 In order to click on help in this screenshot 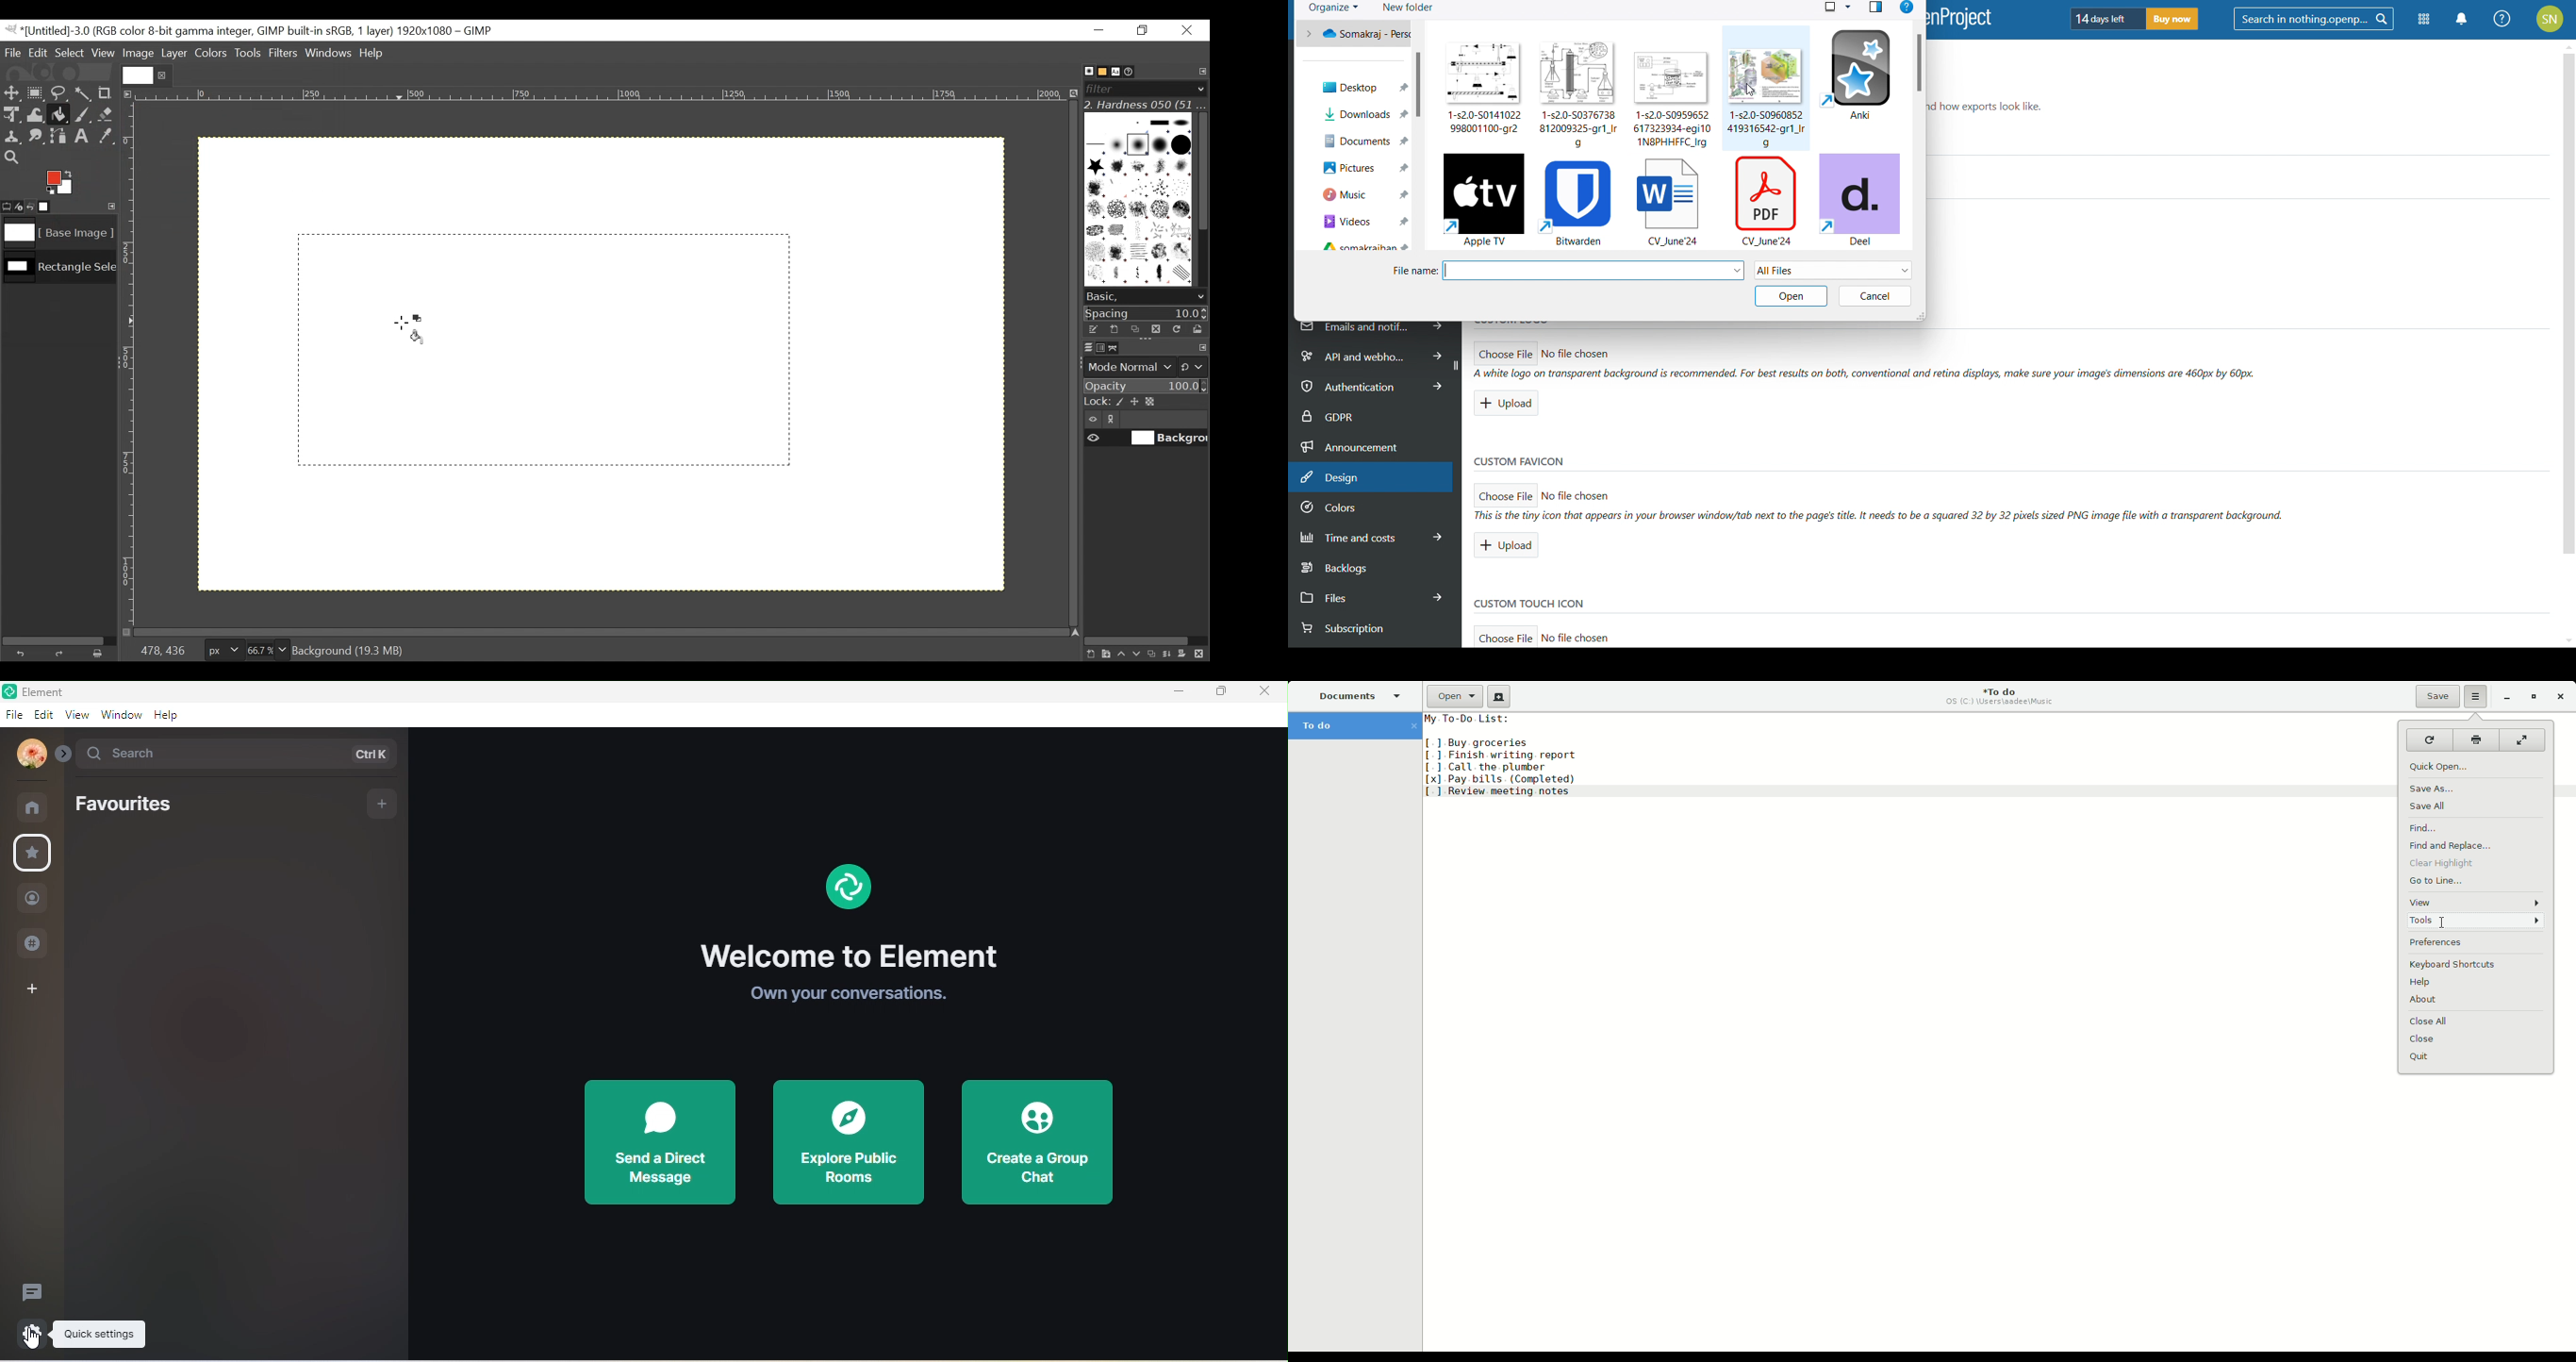, I will do `click(170, 713)`.